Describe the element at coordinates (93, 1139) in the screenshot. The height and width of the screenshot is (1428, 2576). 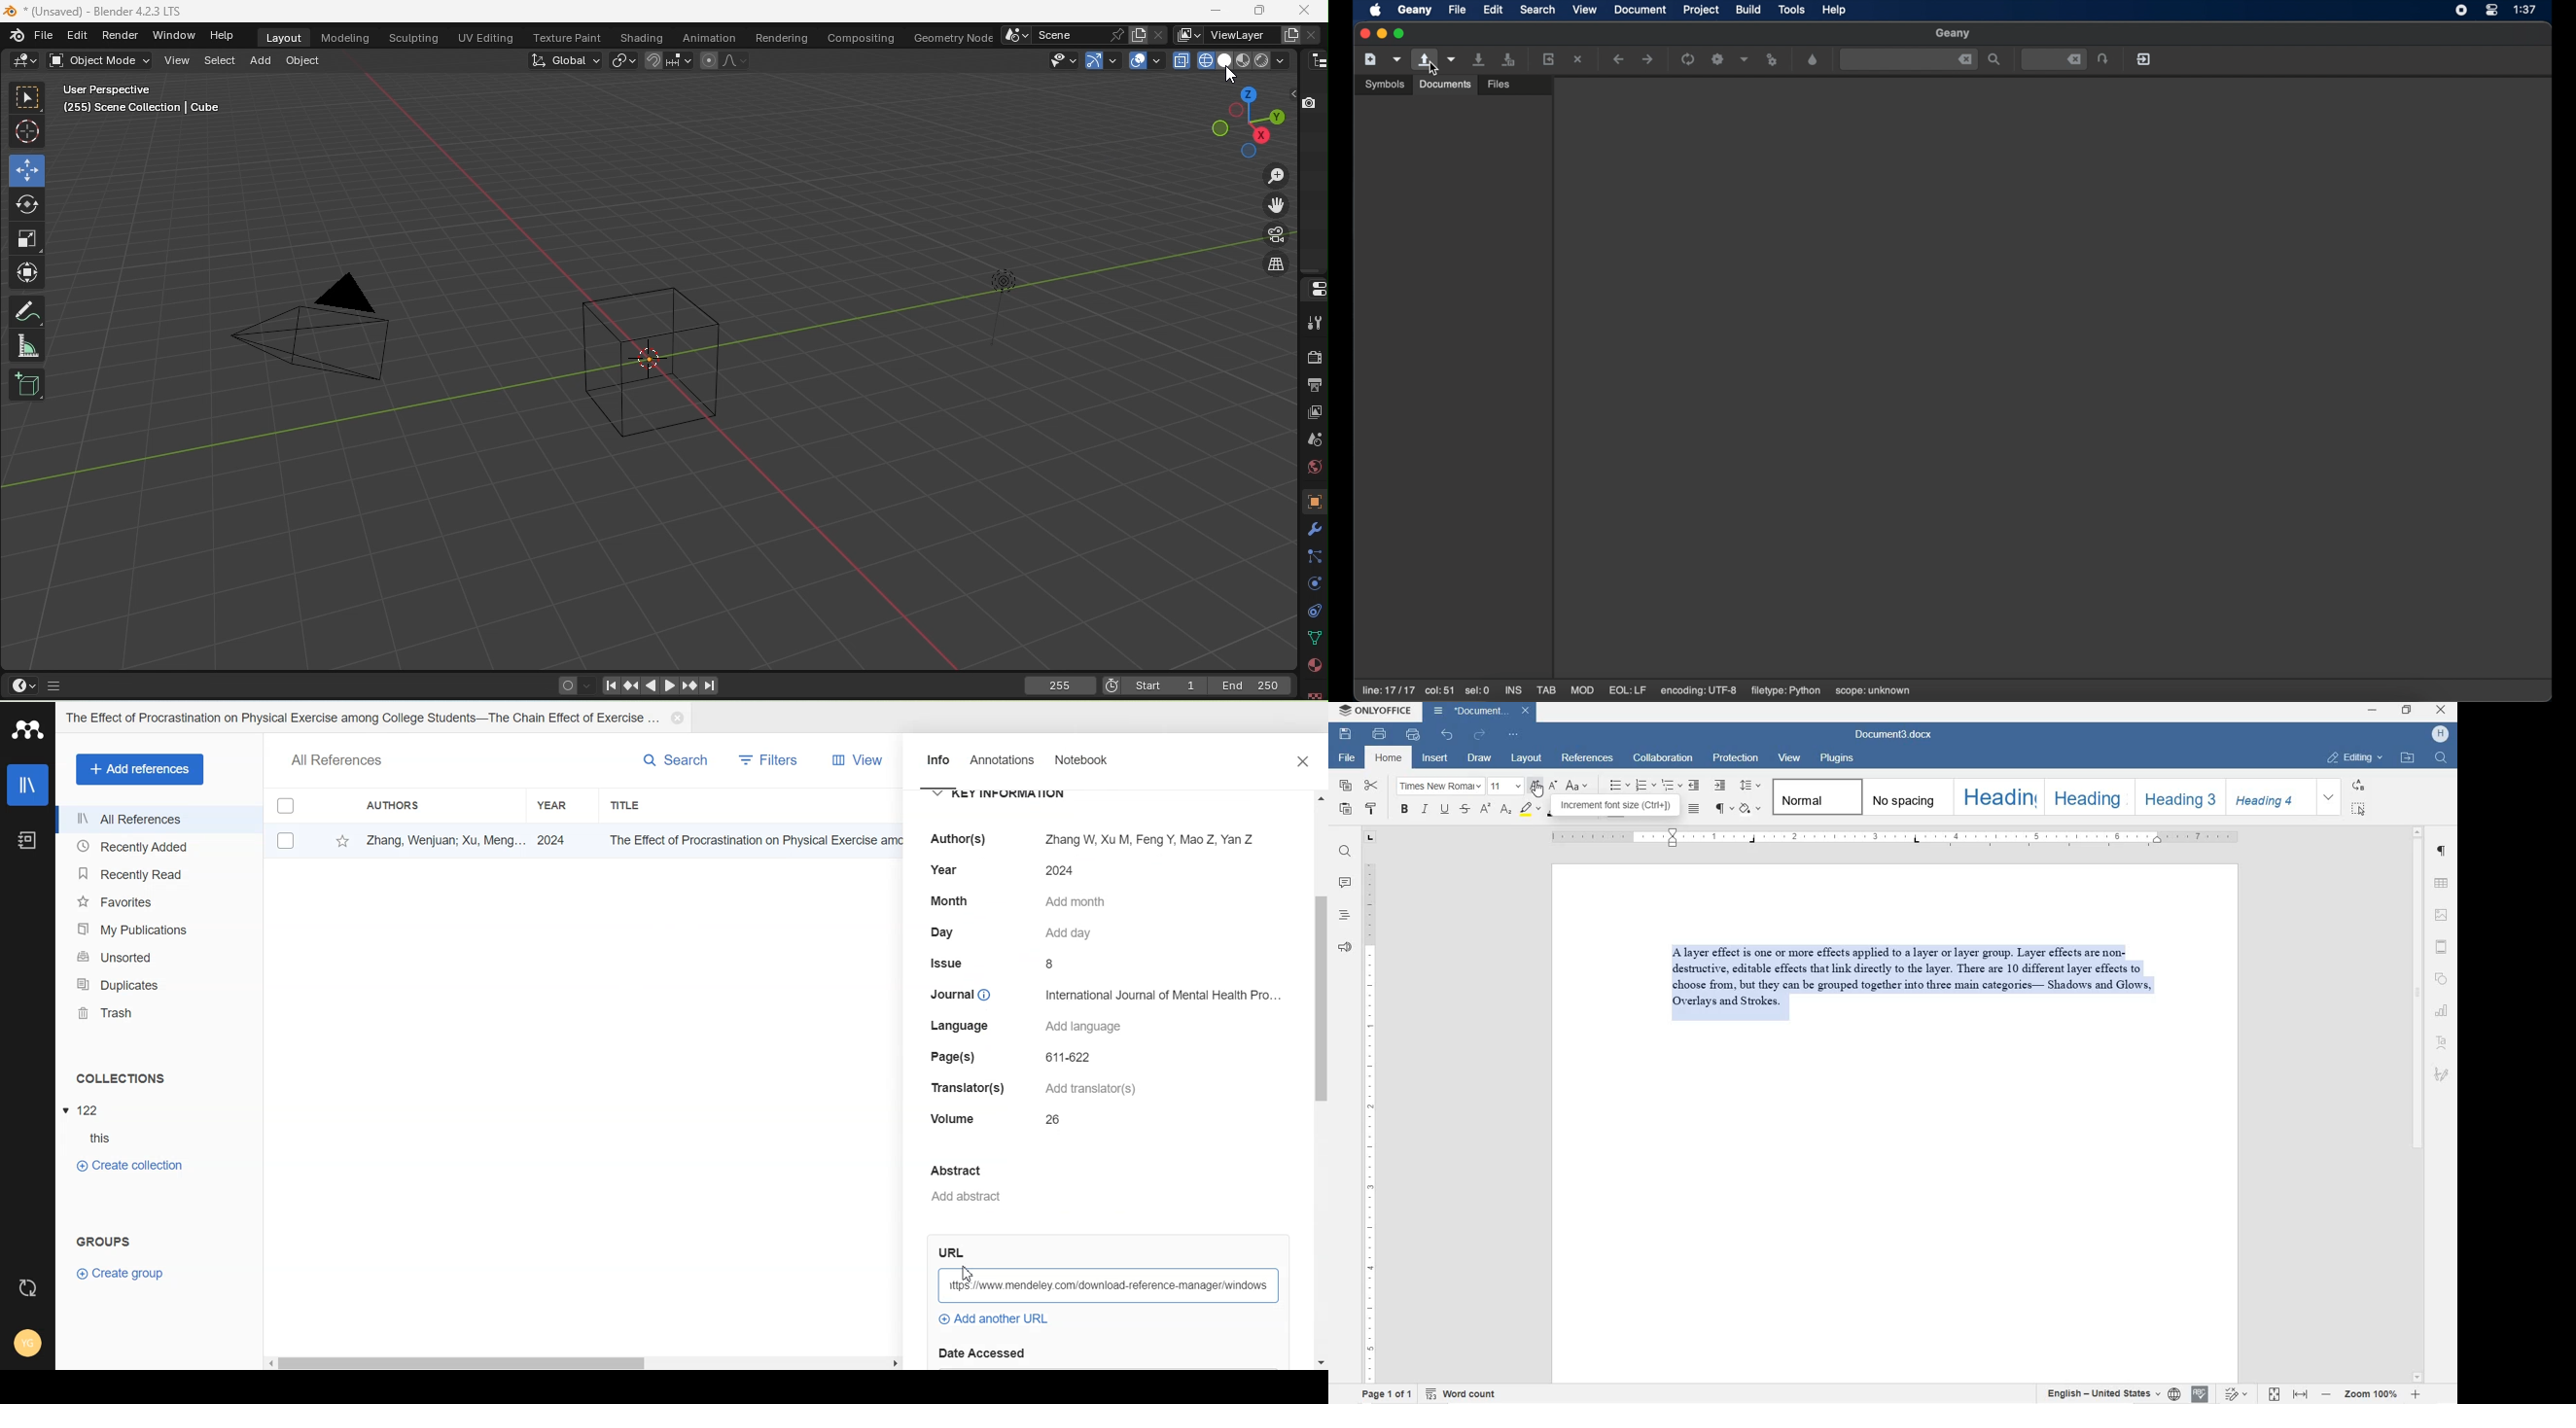
I see `Subfolder` at that location.